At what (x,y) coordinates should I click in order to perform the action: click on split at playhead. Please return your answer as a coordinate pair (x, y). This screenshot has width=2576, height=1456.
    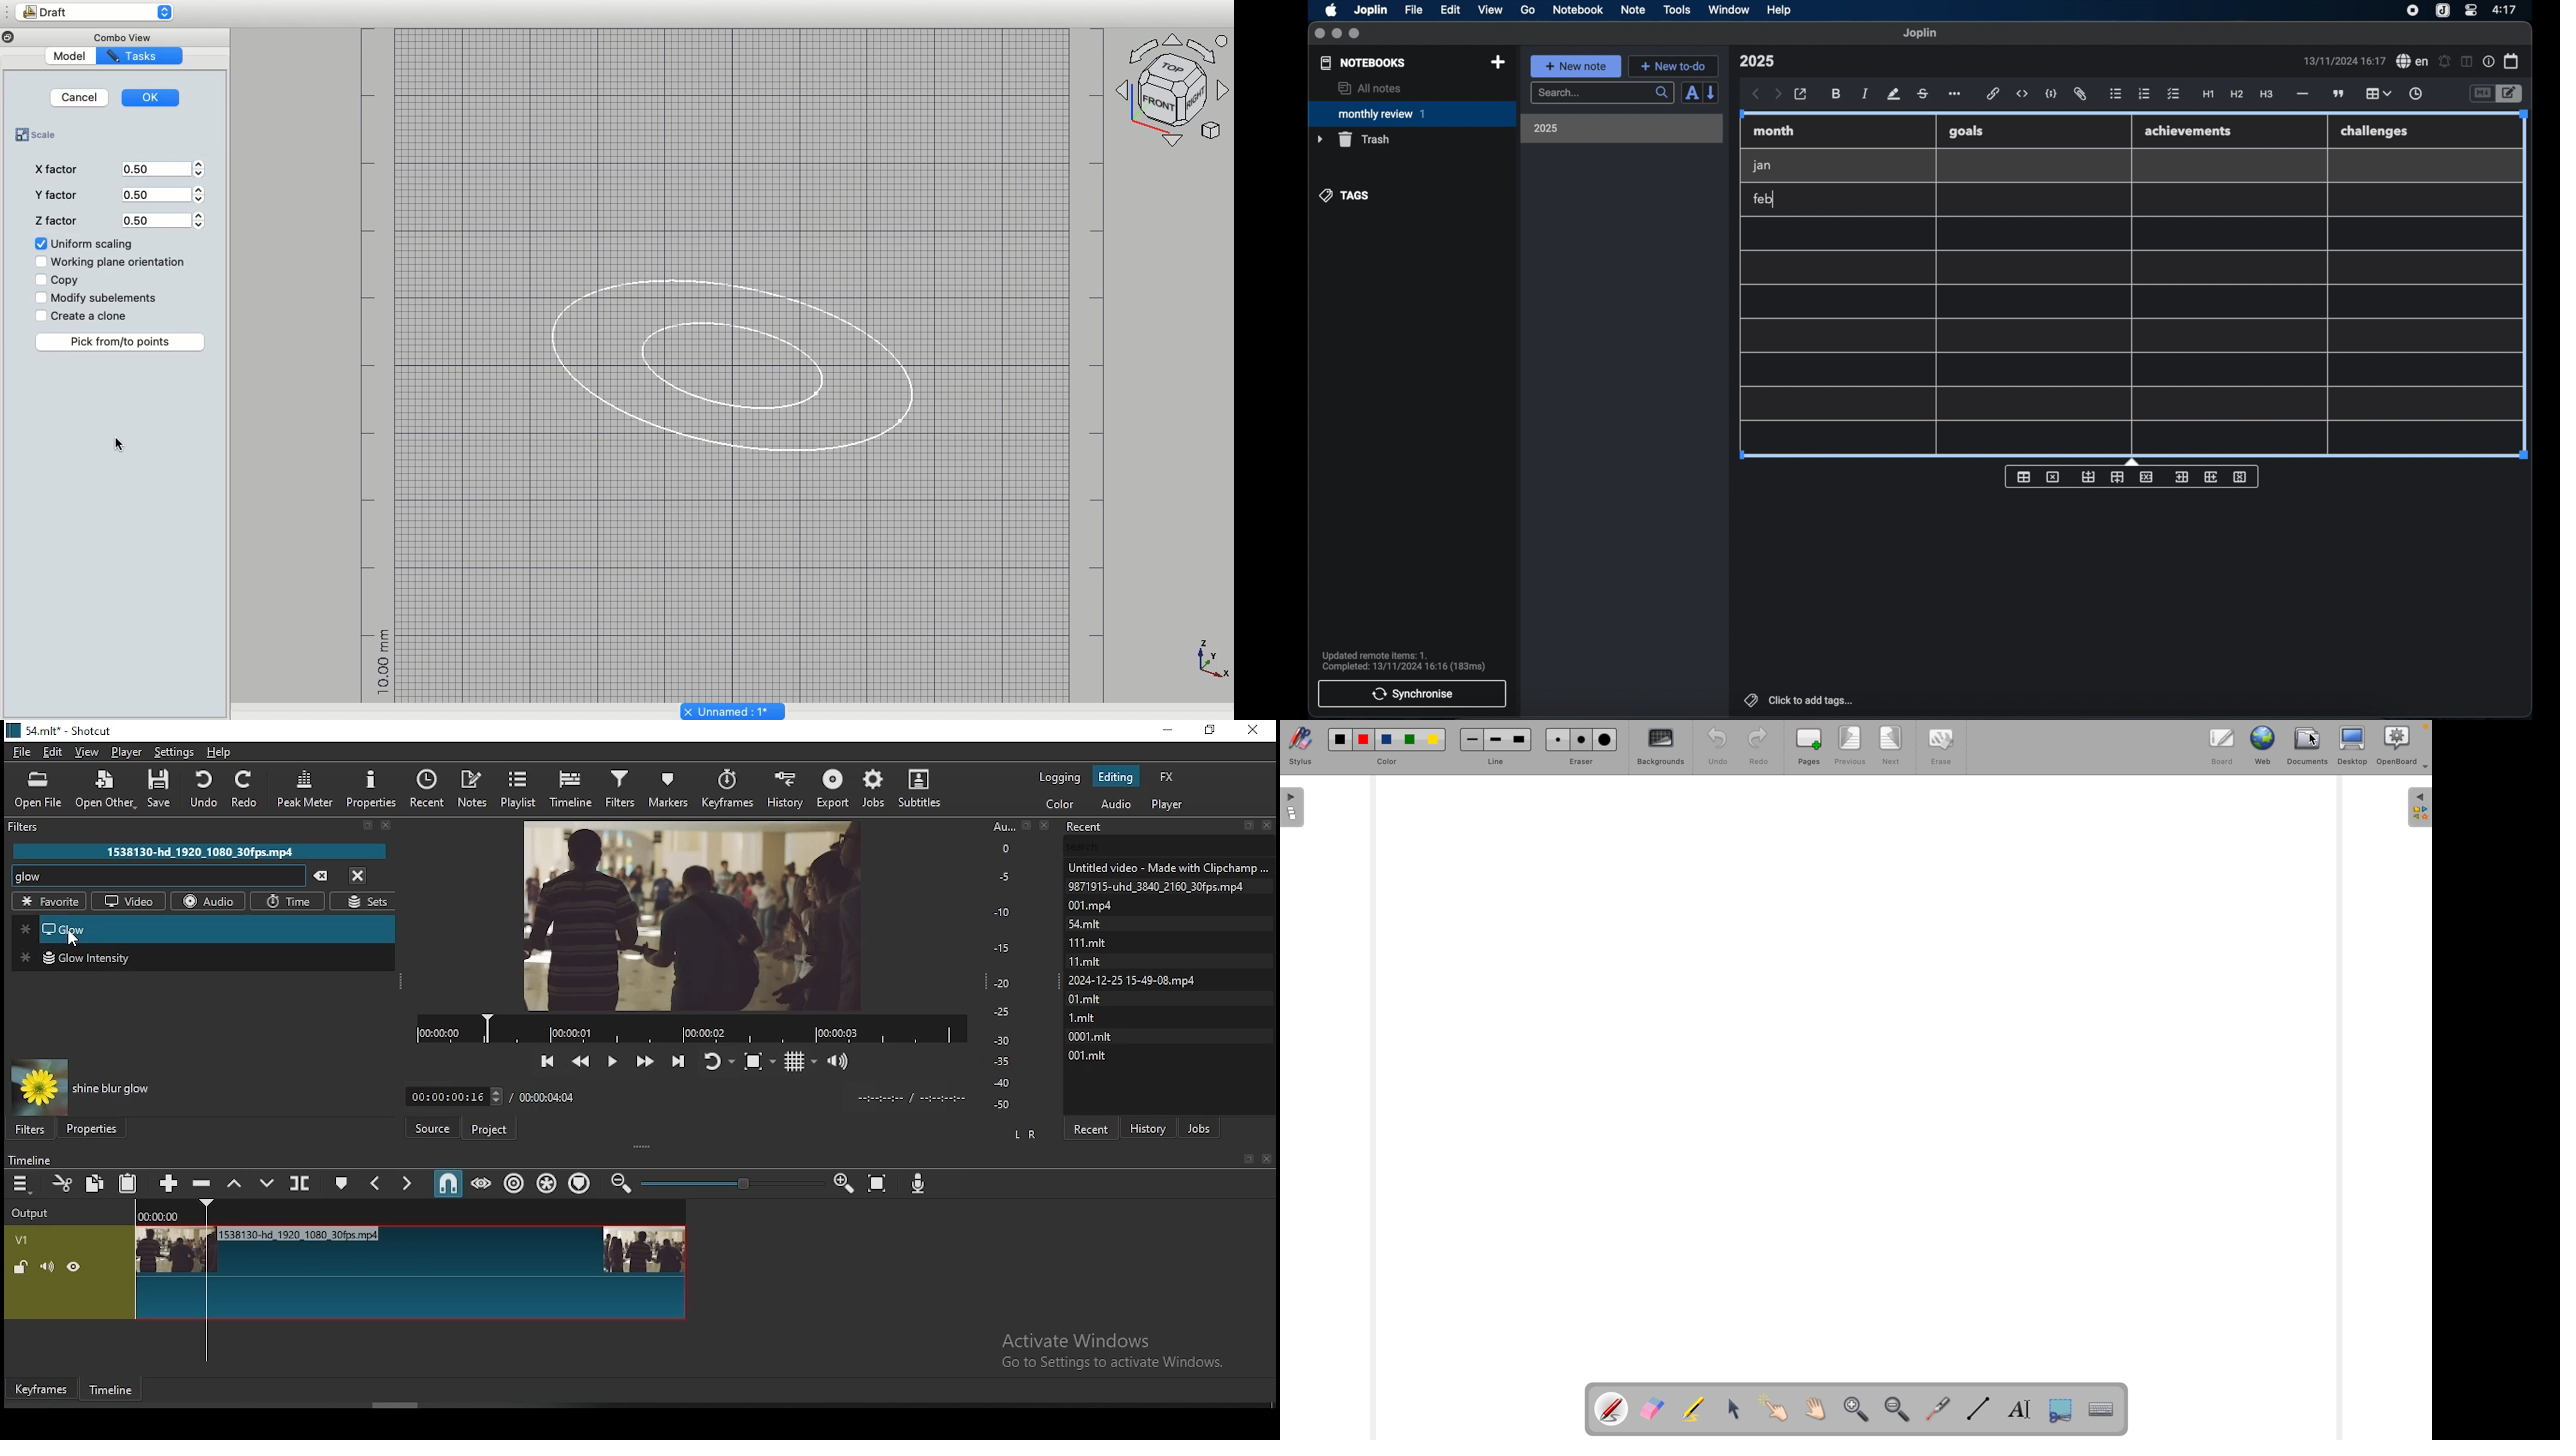
    Looking at the image, I should click on (297, 1183).